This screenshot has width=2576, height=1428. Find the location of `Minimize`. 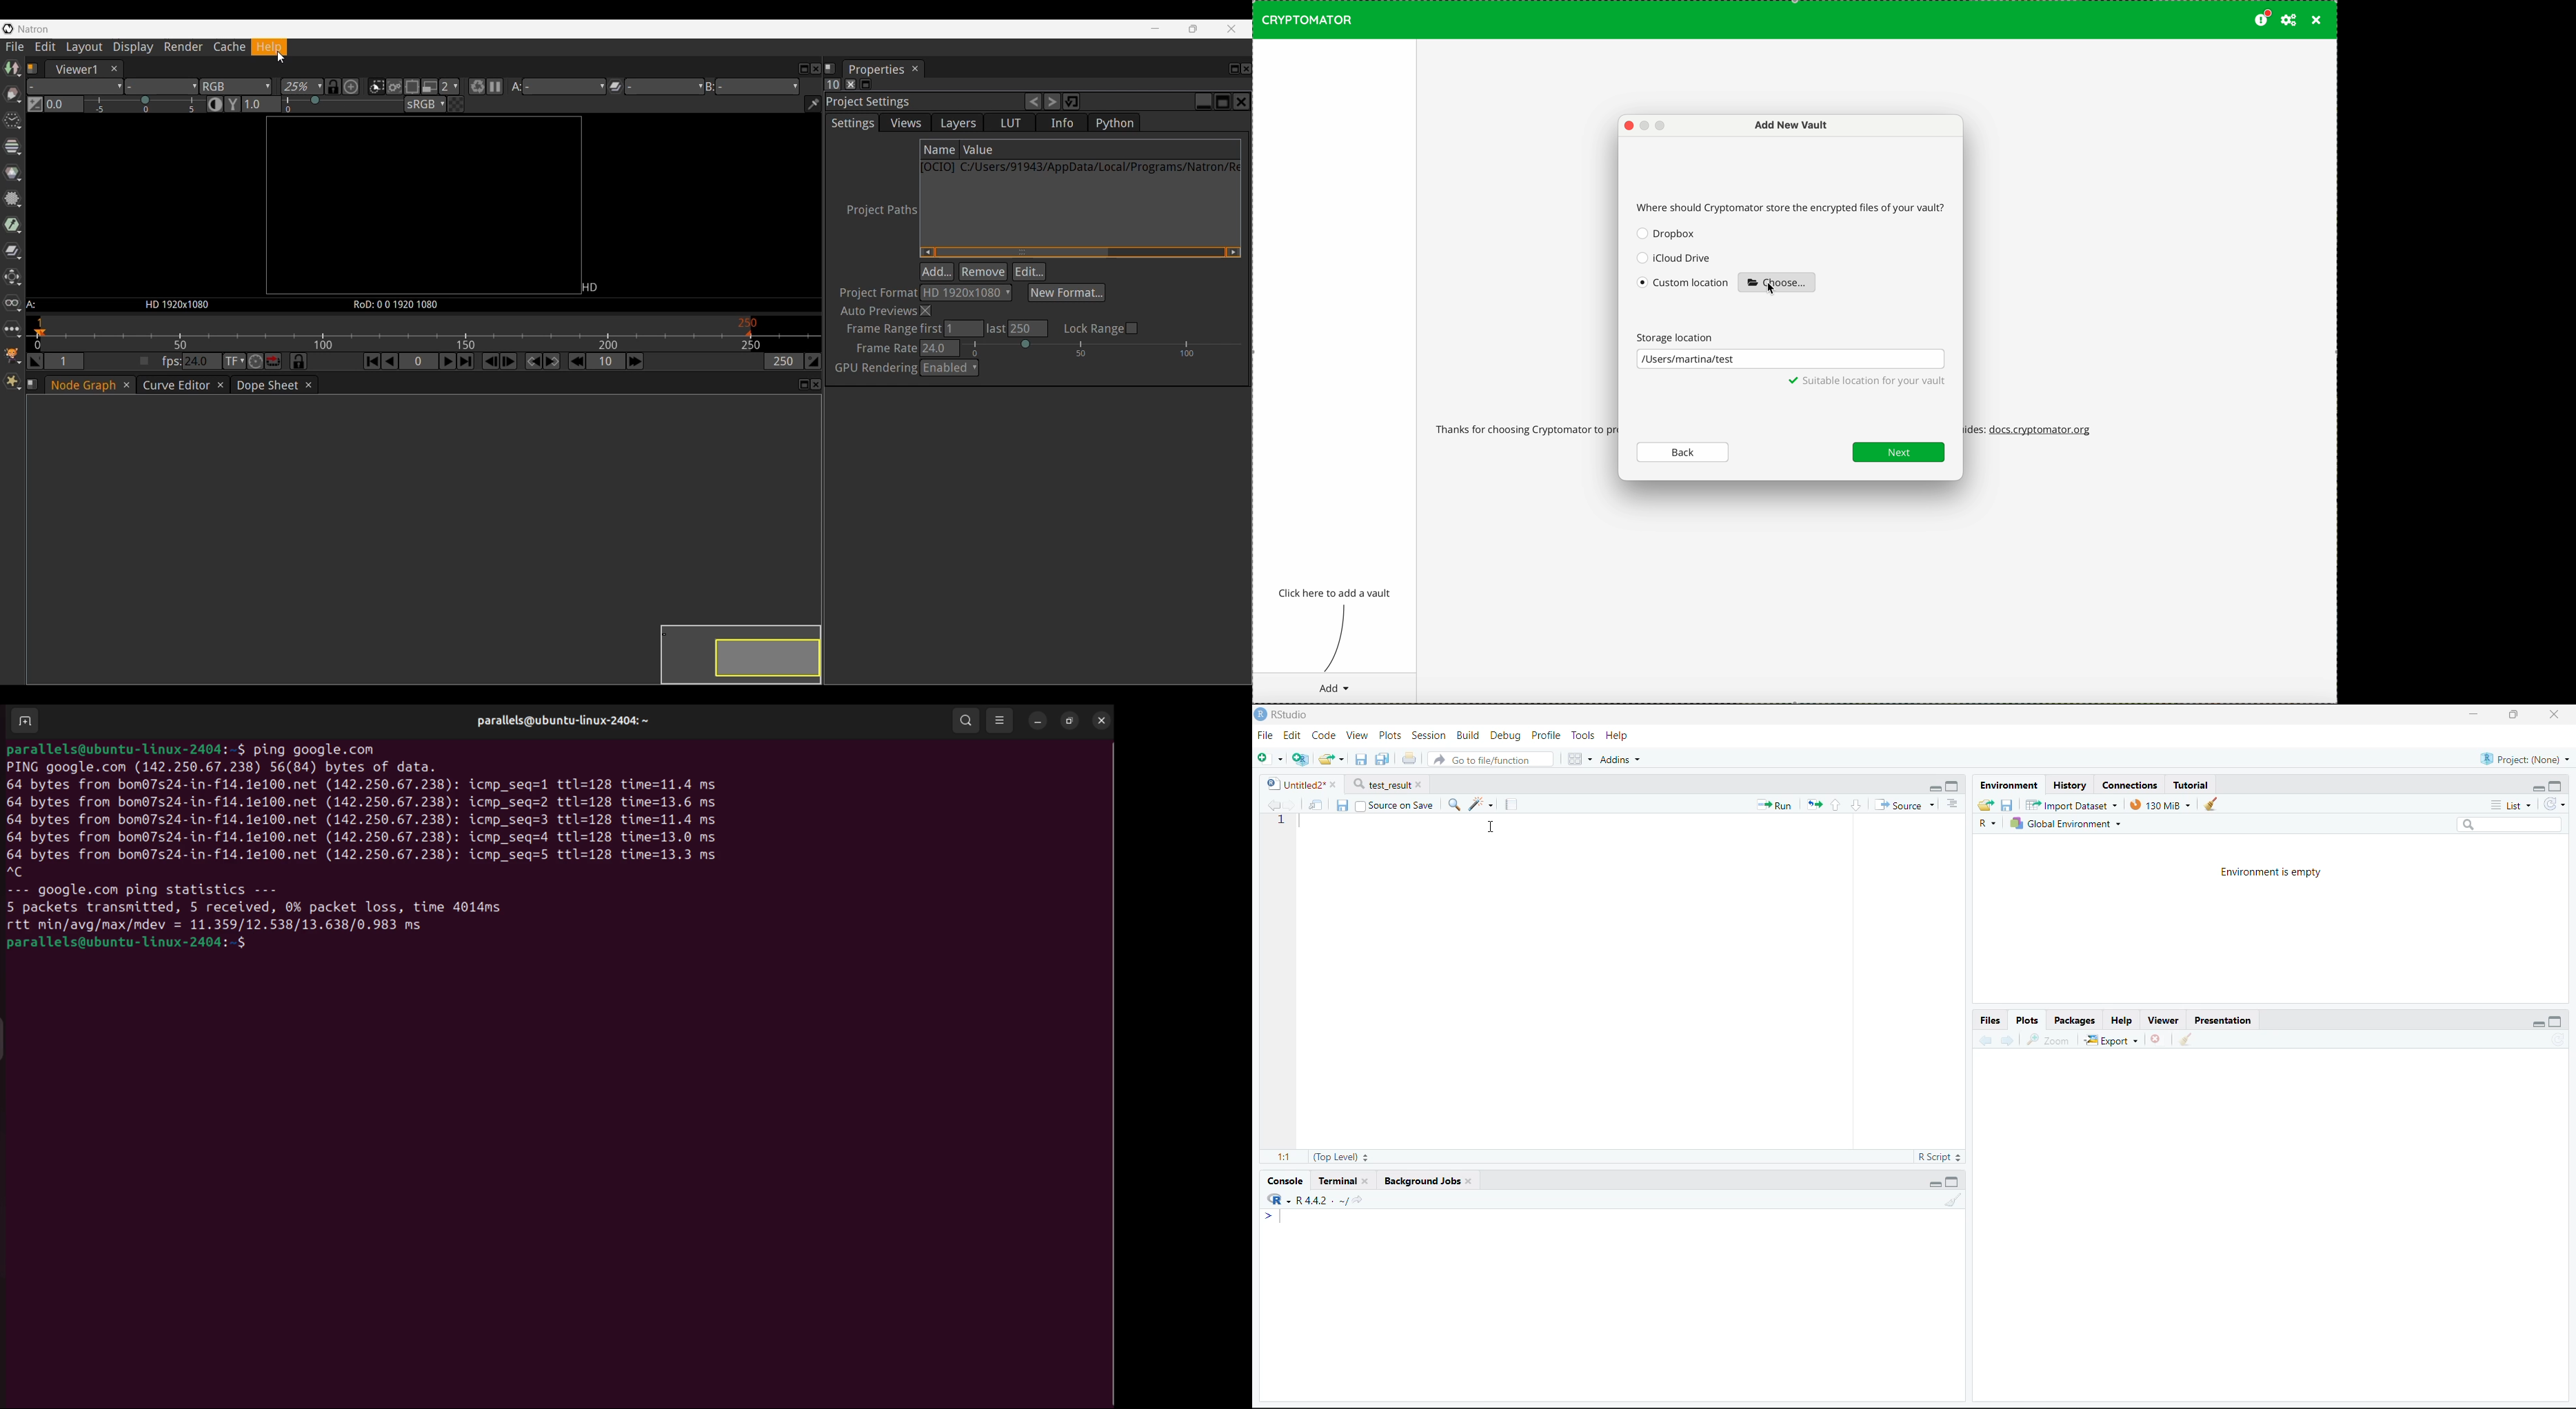

Minimize is located at coordinates (1933, 787).